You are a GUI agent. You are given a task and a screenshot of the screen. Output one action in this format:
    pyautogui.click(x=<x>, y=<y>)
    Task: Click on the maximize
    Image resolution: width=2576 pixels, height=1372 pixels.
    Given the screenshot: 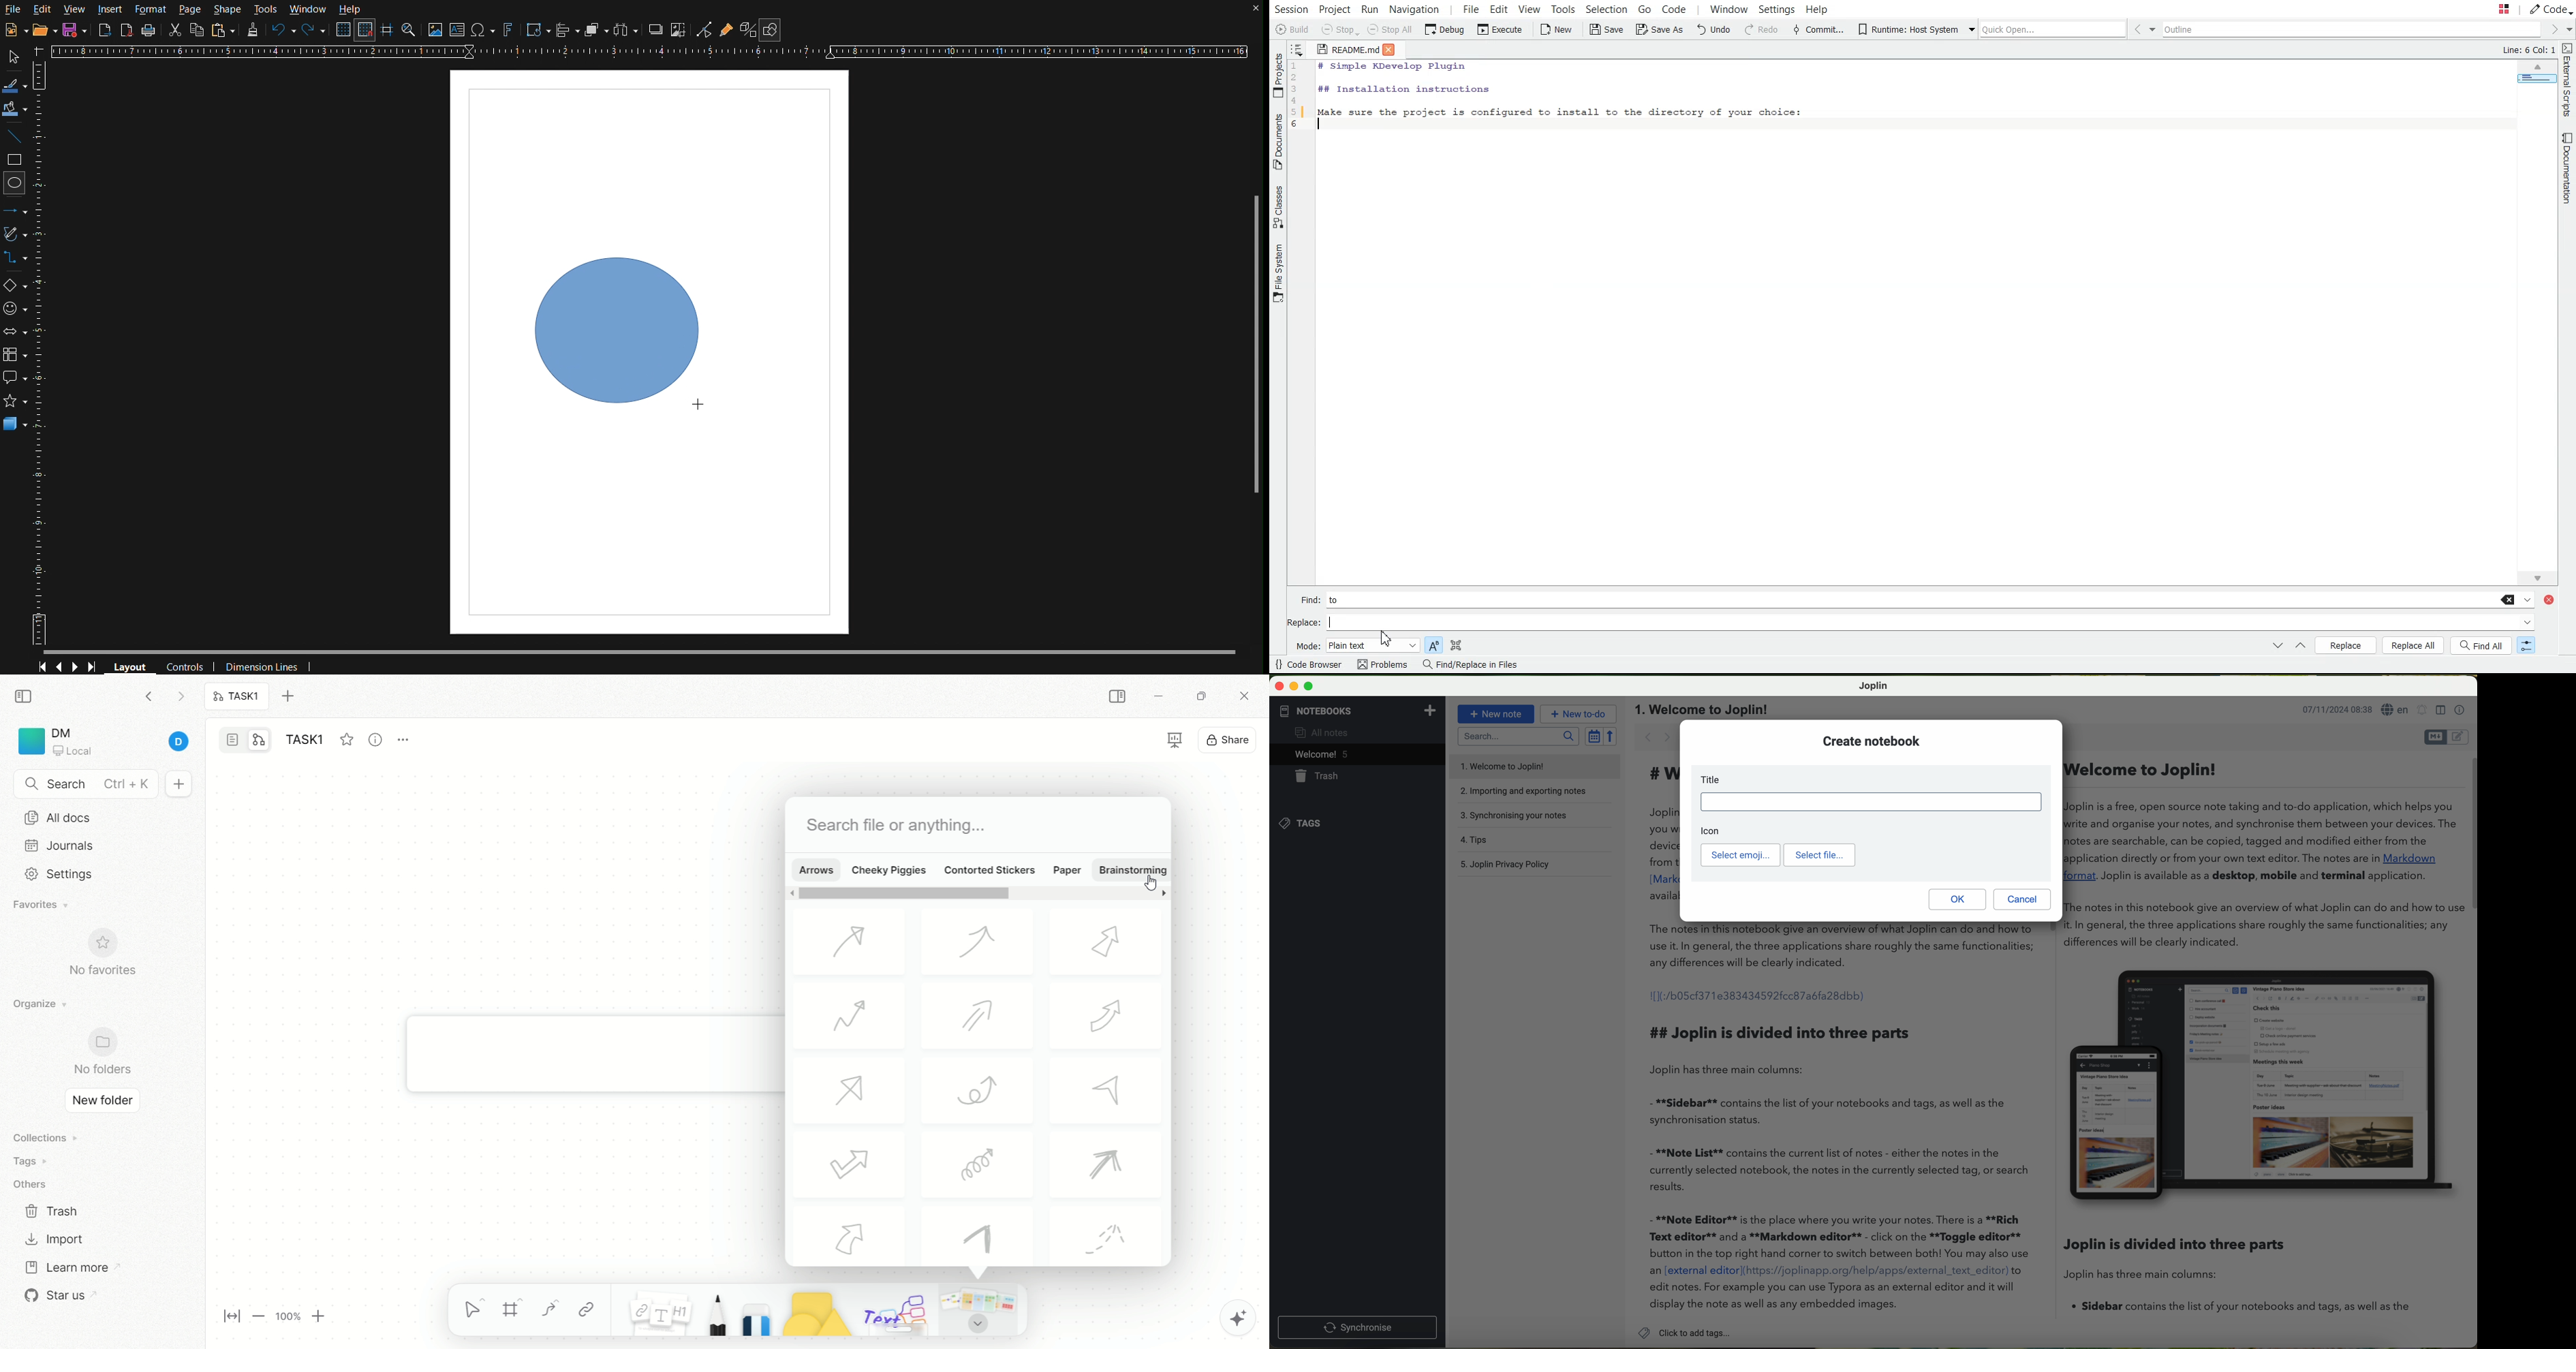 What is the action you would take?
    pyautogui.click(x=1309, y=687)
    